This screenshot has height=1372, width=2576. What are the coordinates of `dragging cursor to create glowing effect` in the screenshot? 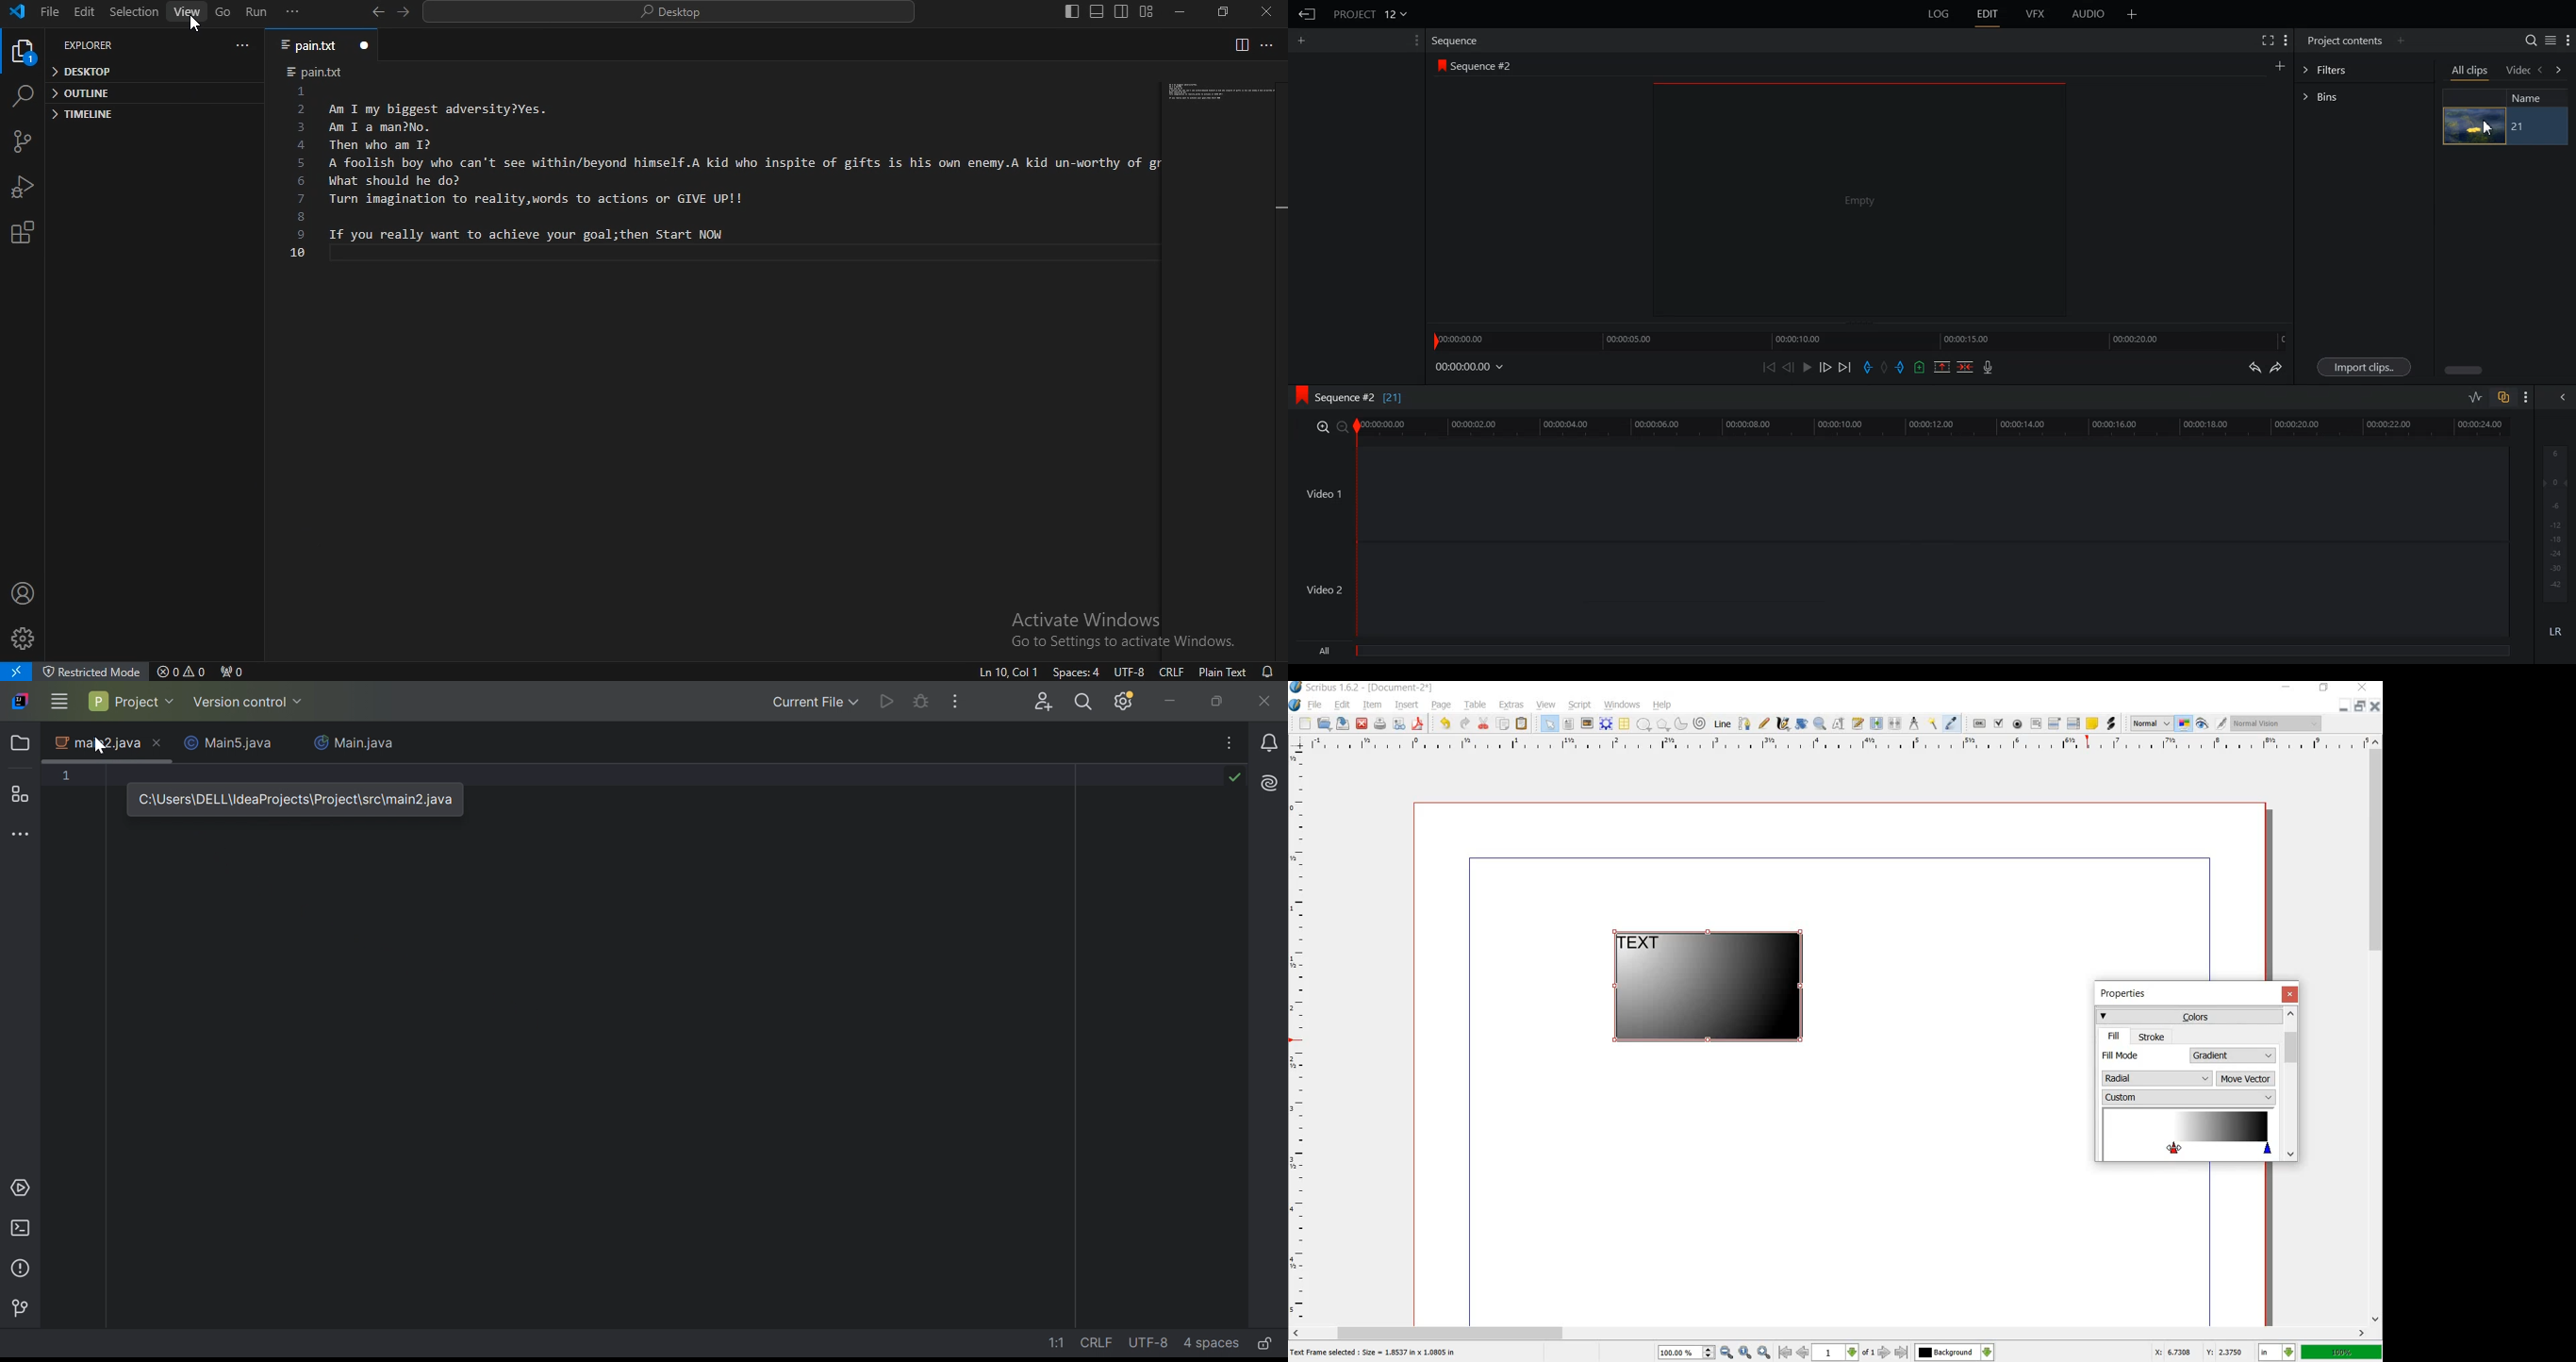 It's located at (2173, 1148).